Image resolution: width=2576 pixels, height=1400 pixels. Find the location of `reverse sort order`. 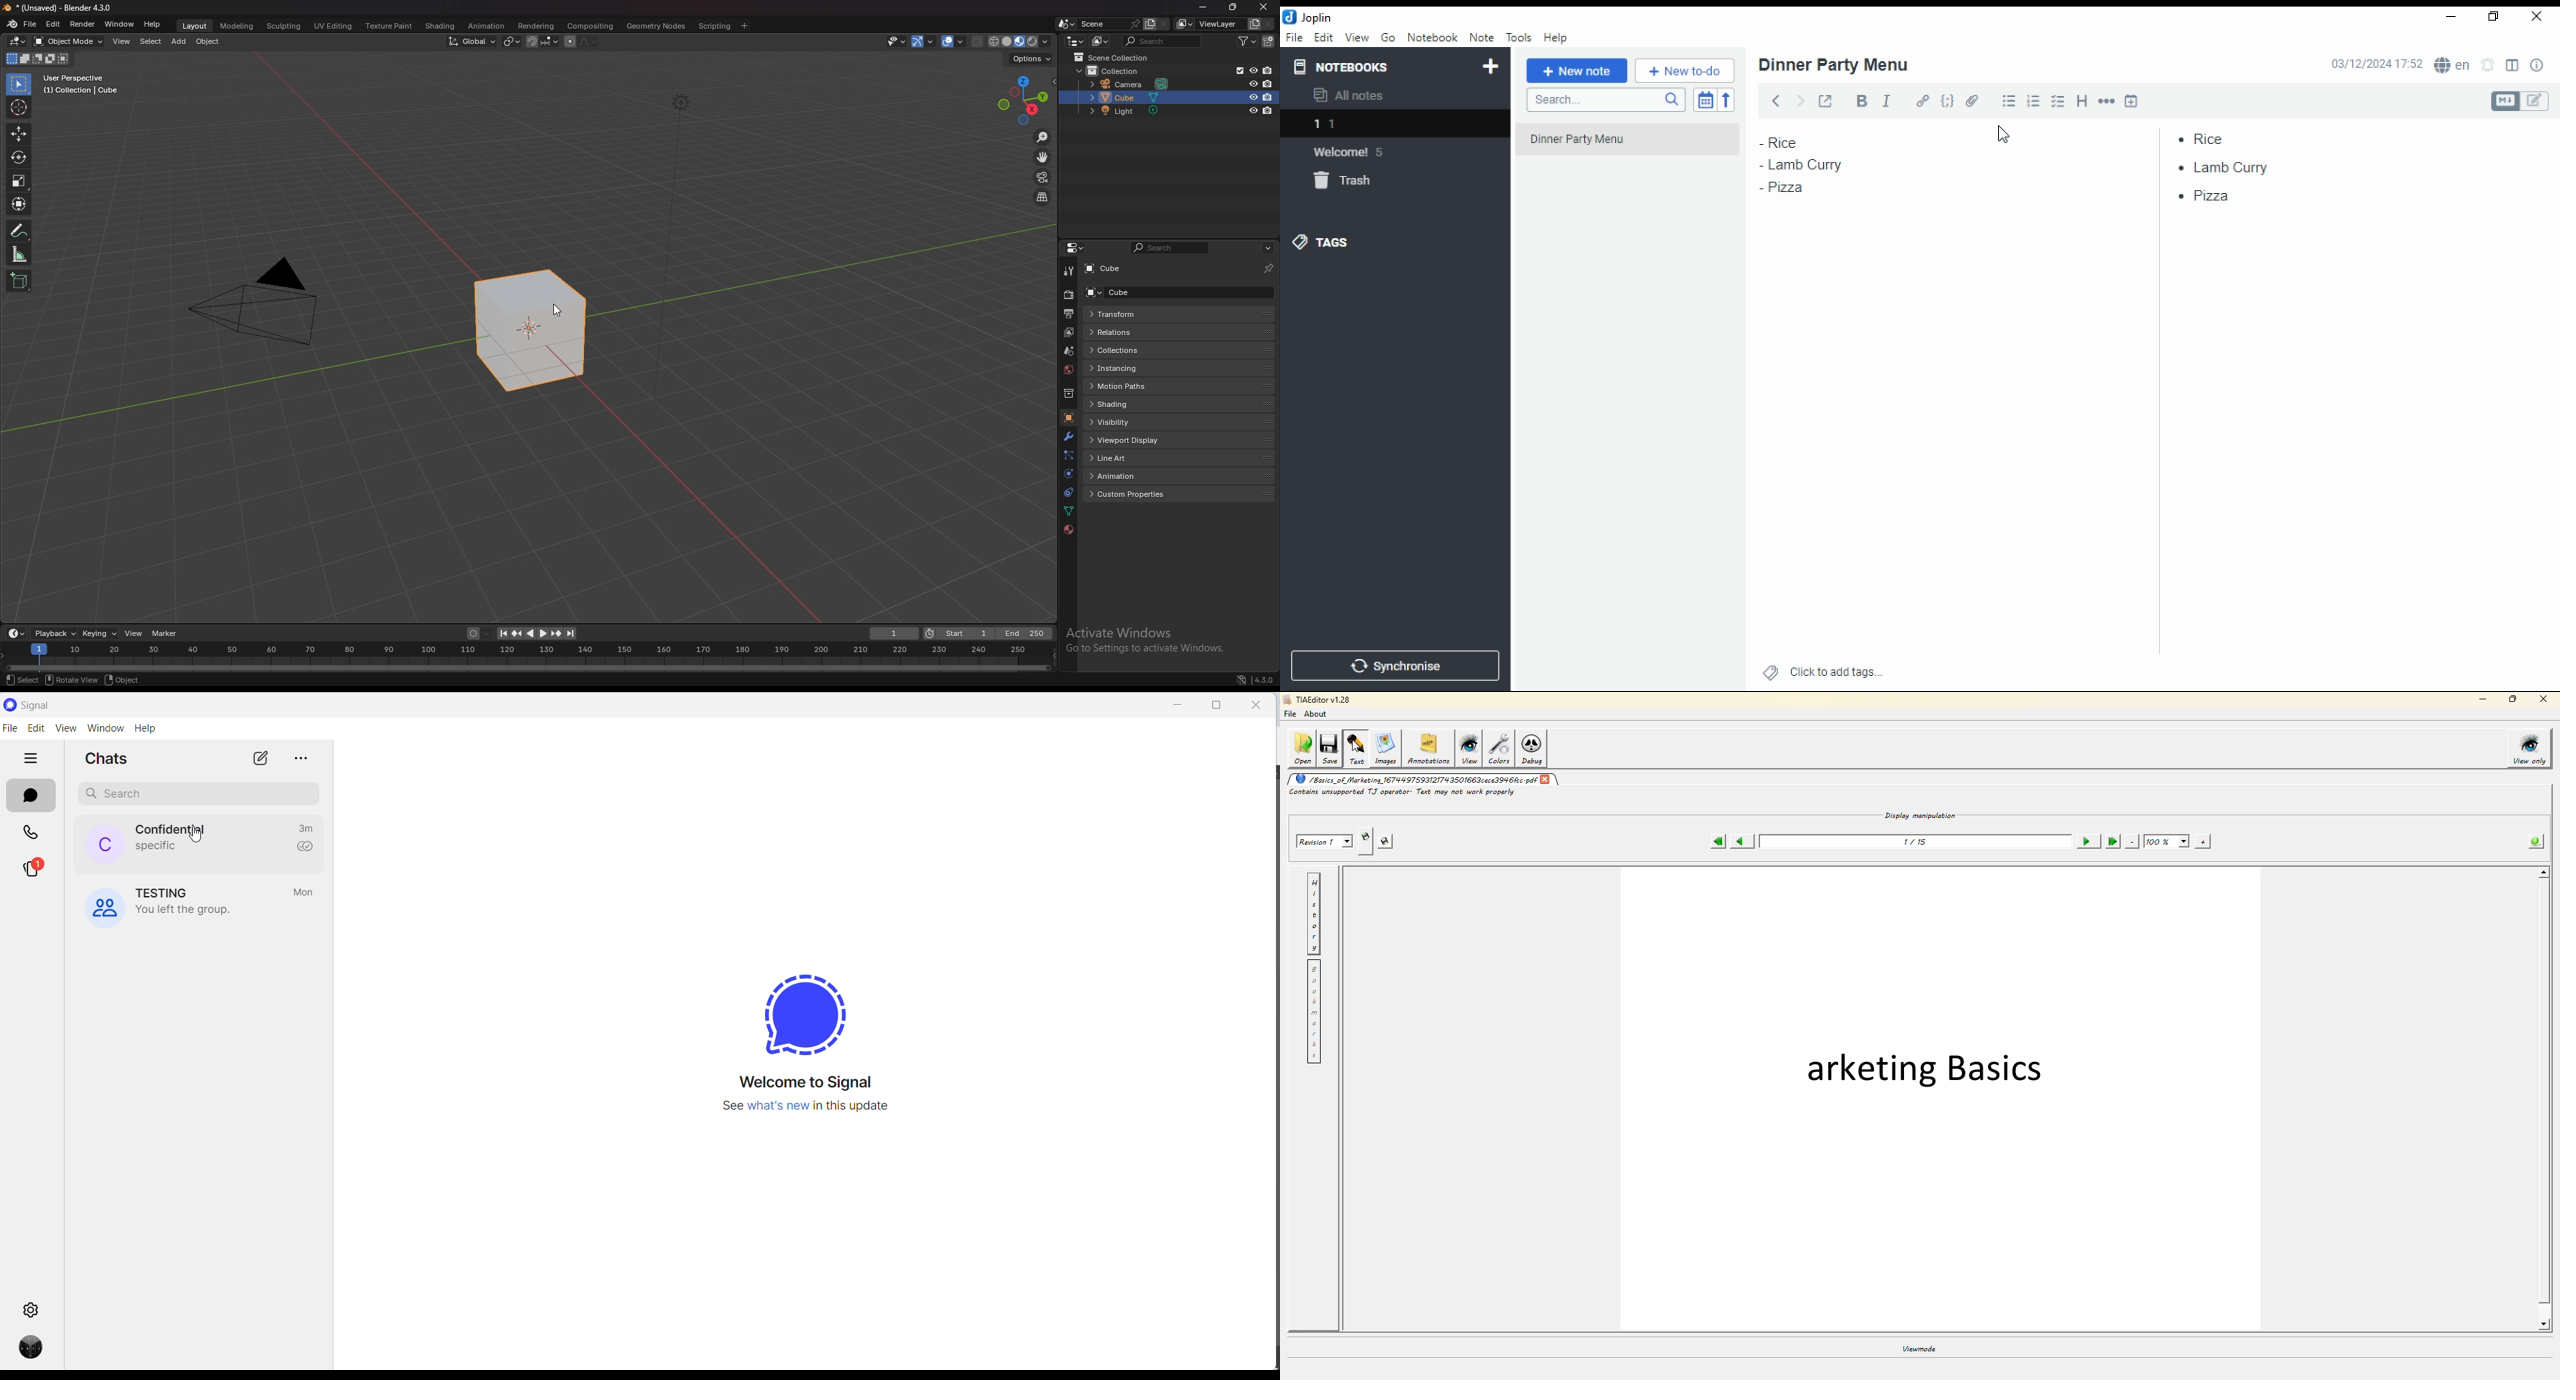

reverse sort order is located at coordinates (1728, 99).